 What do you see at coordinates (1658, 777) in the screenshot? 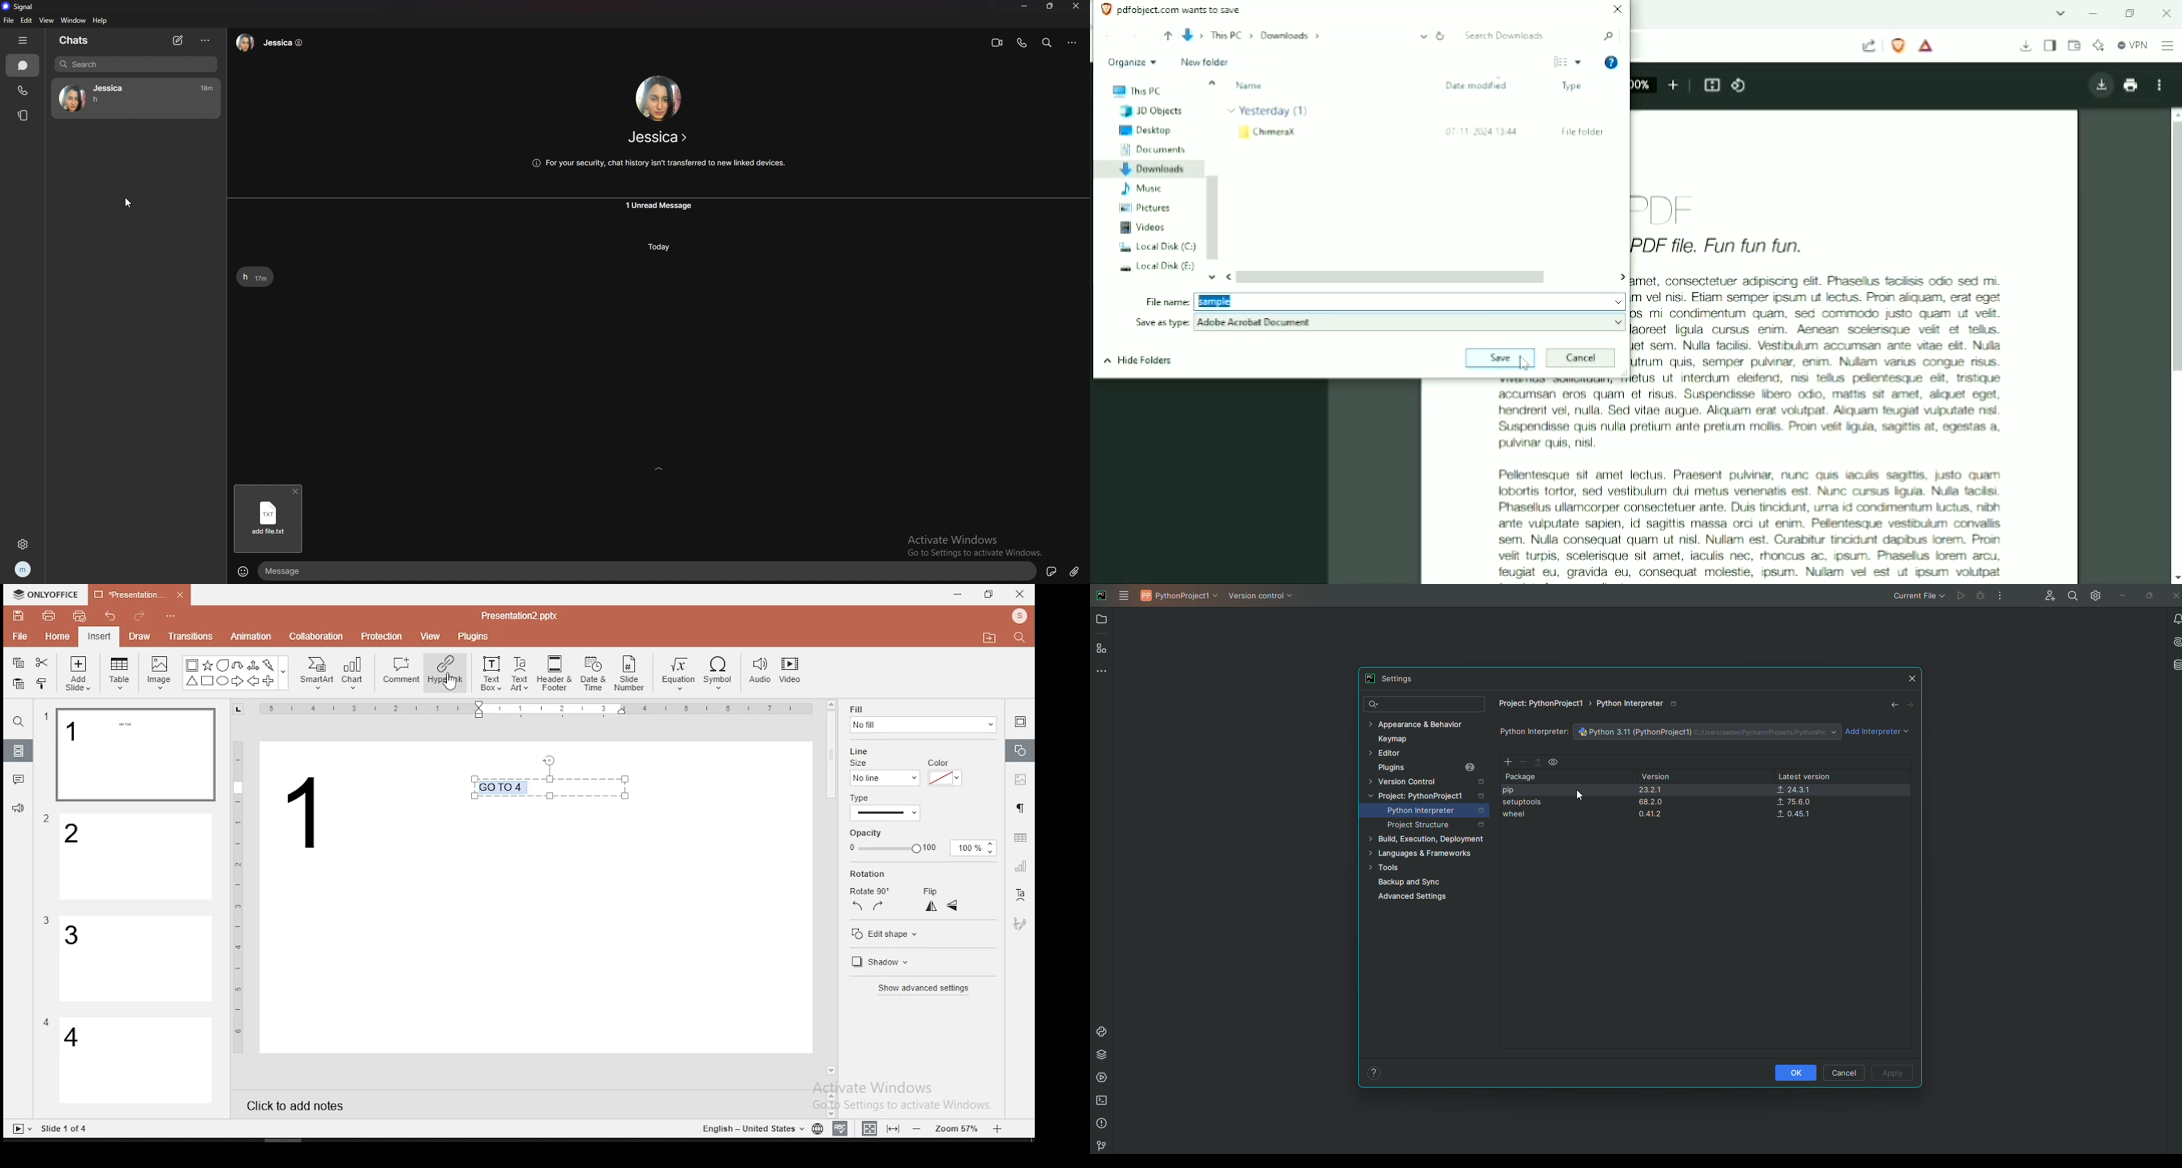
I see `Version` at bounding box center [1658, 777].